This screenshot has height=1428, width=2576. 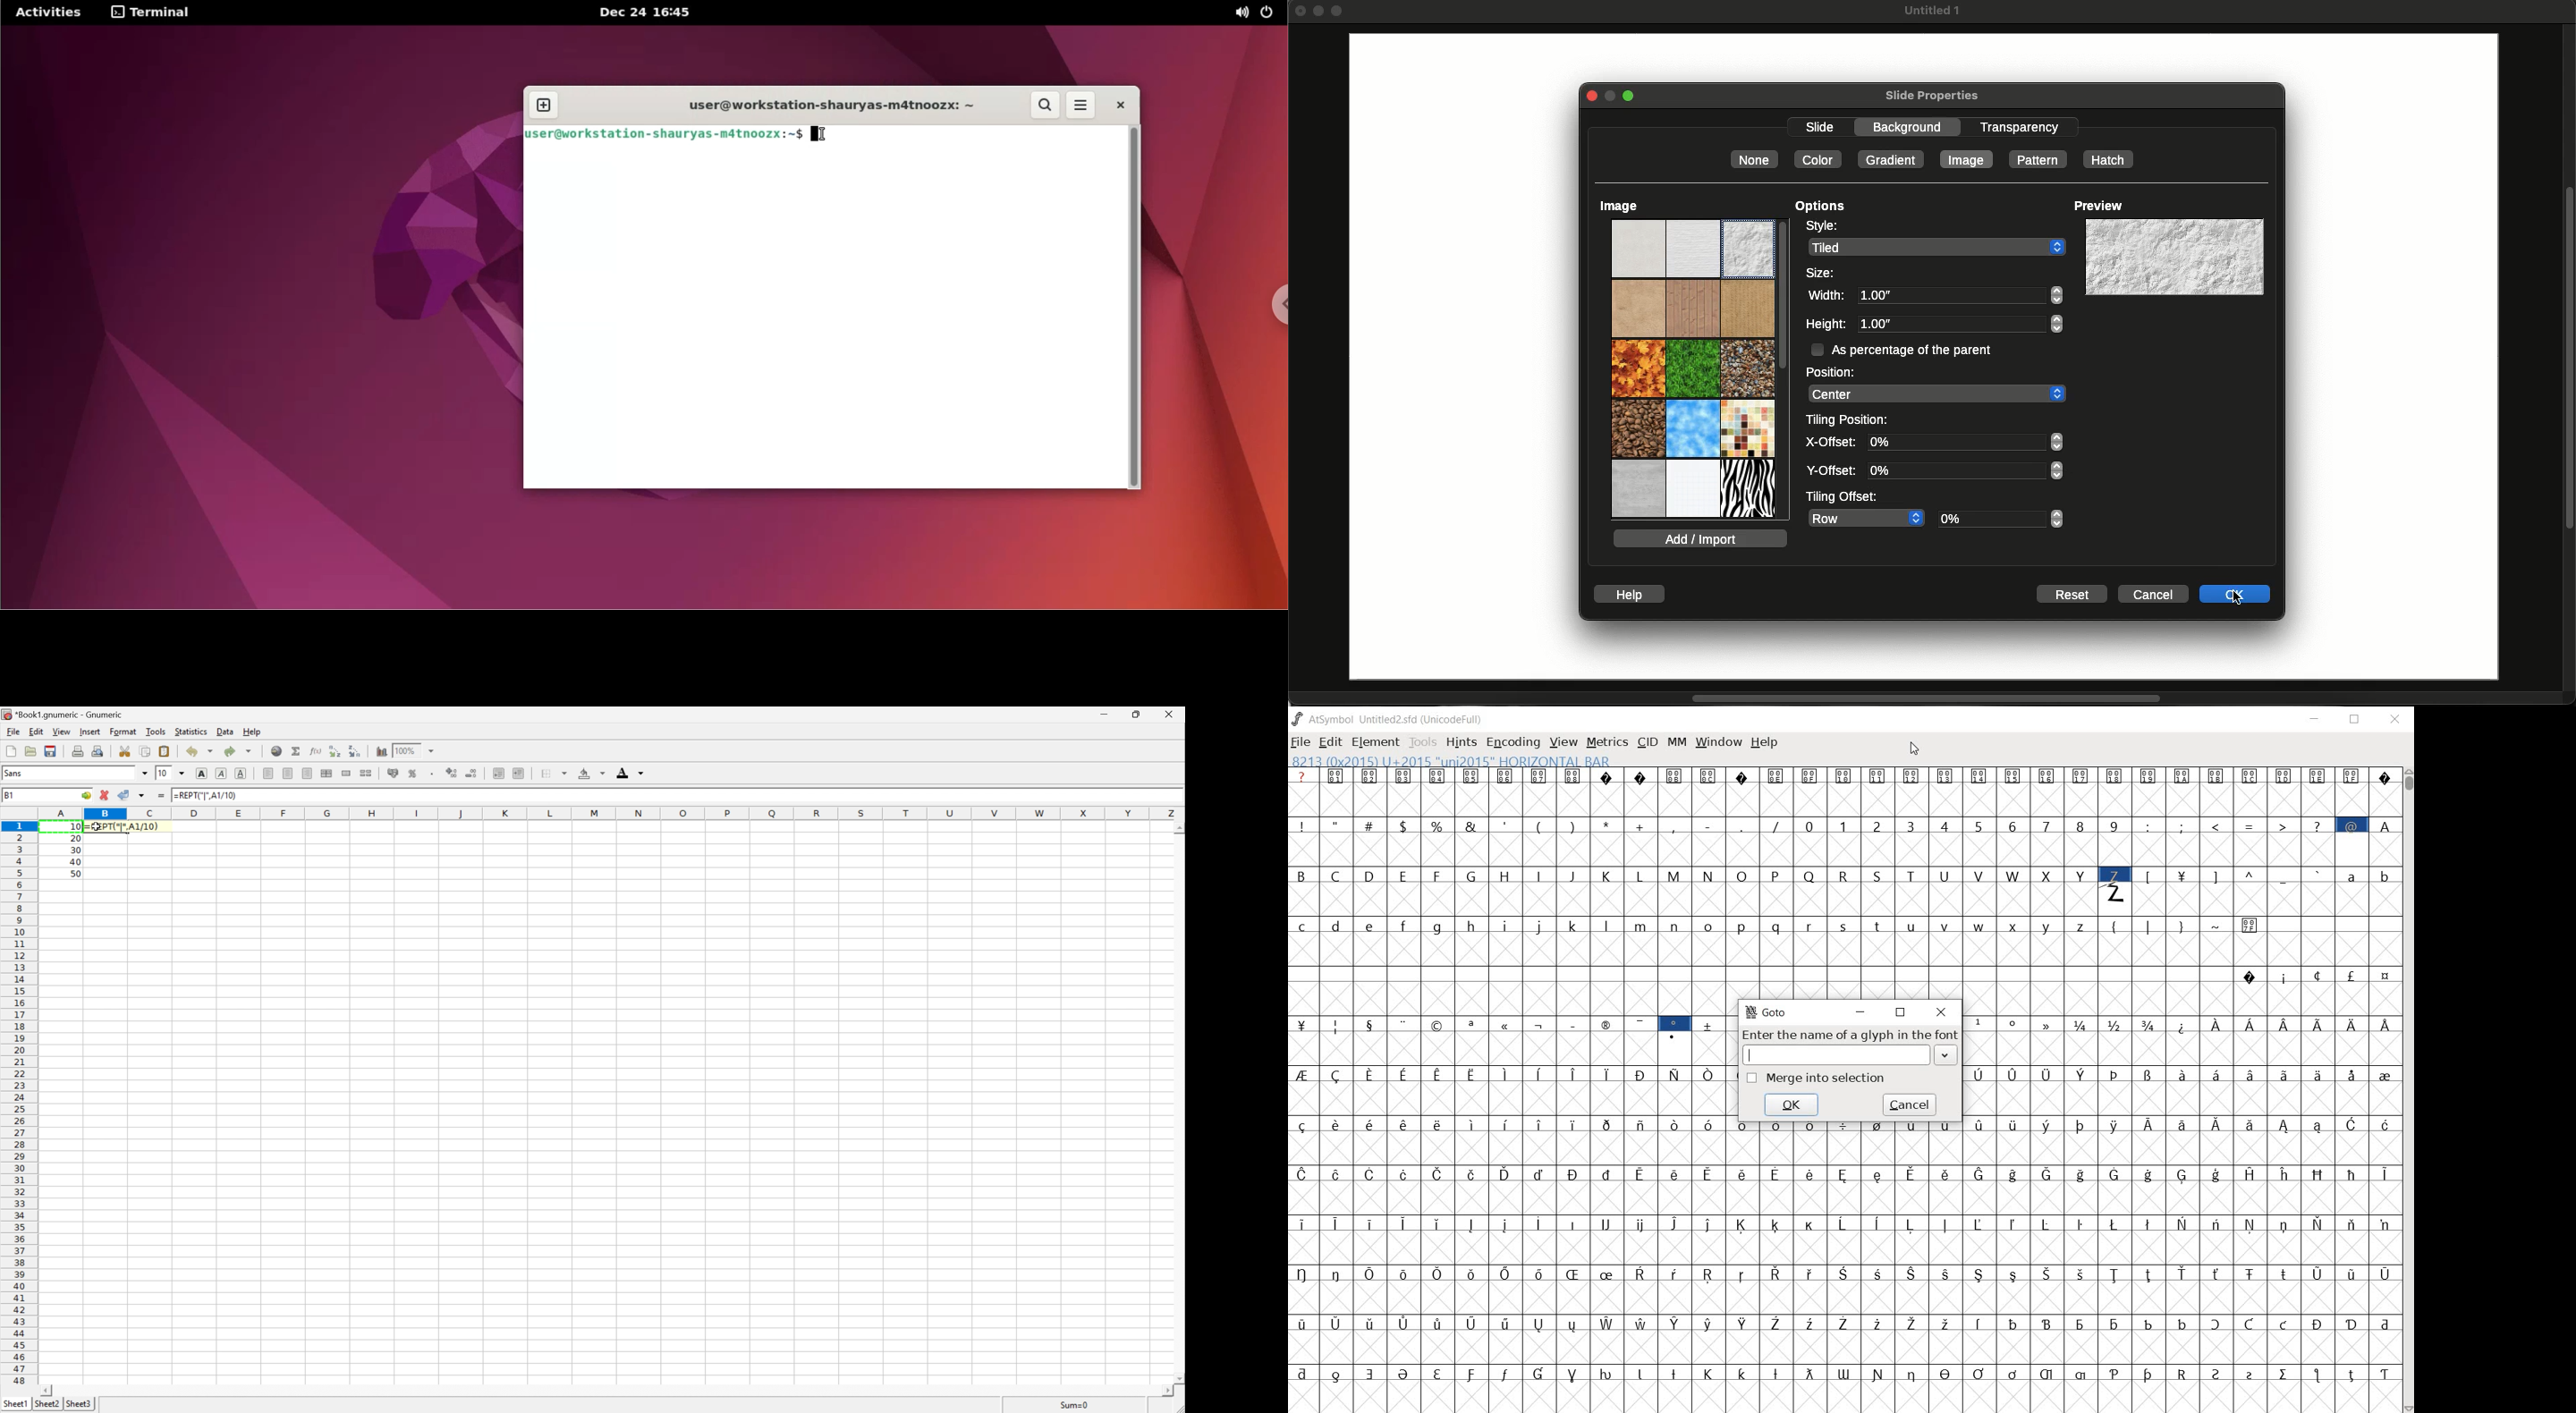 What do you see at coordinates (2317, 720) in the screenshot?
I see `MINIMIZE` at bounding box center [2317, 720].